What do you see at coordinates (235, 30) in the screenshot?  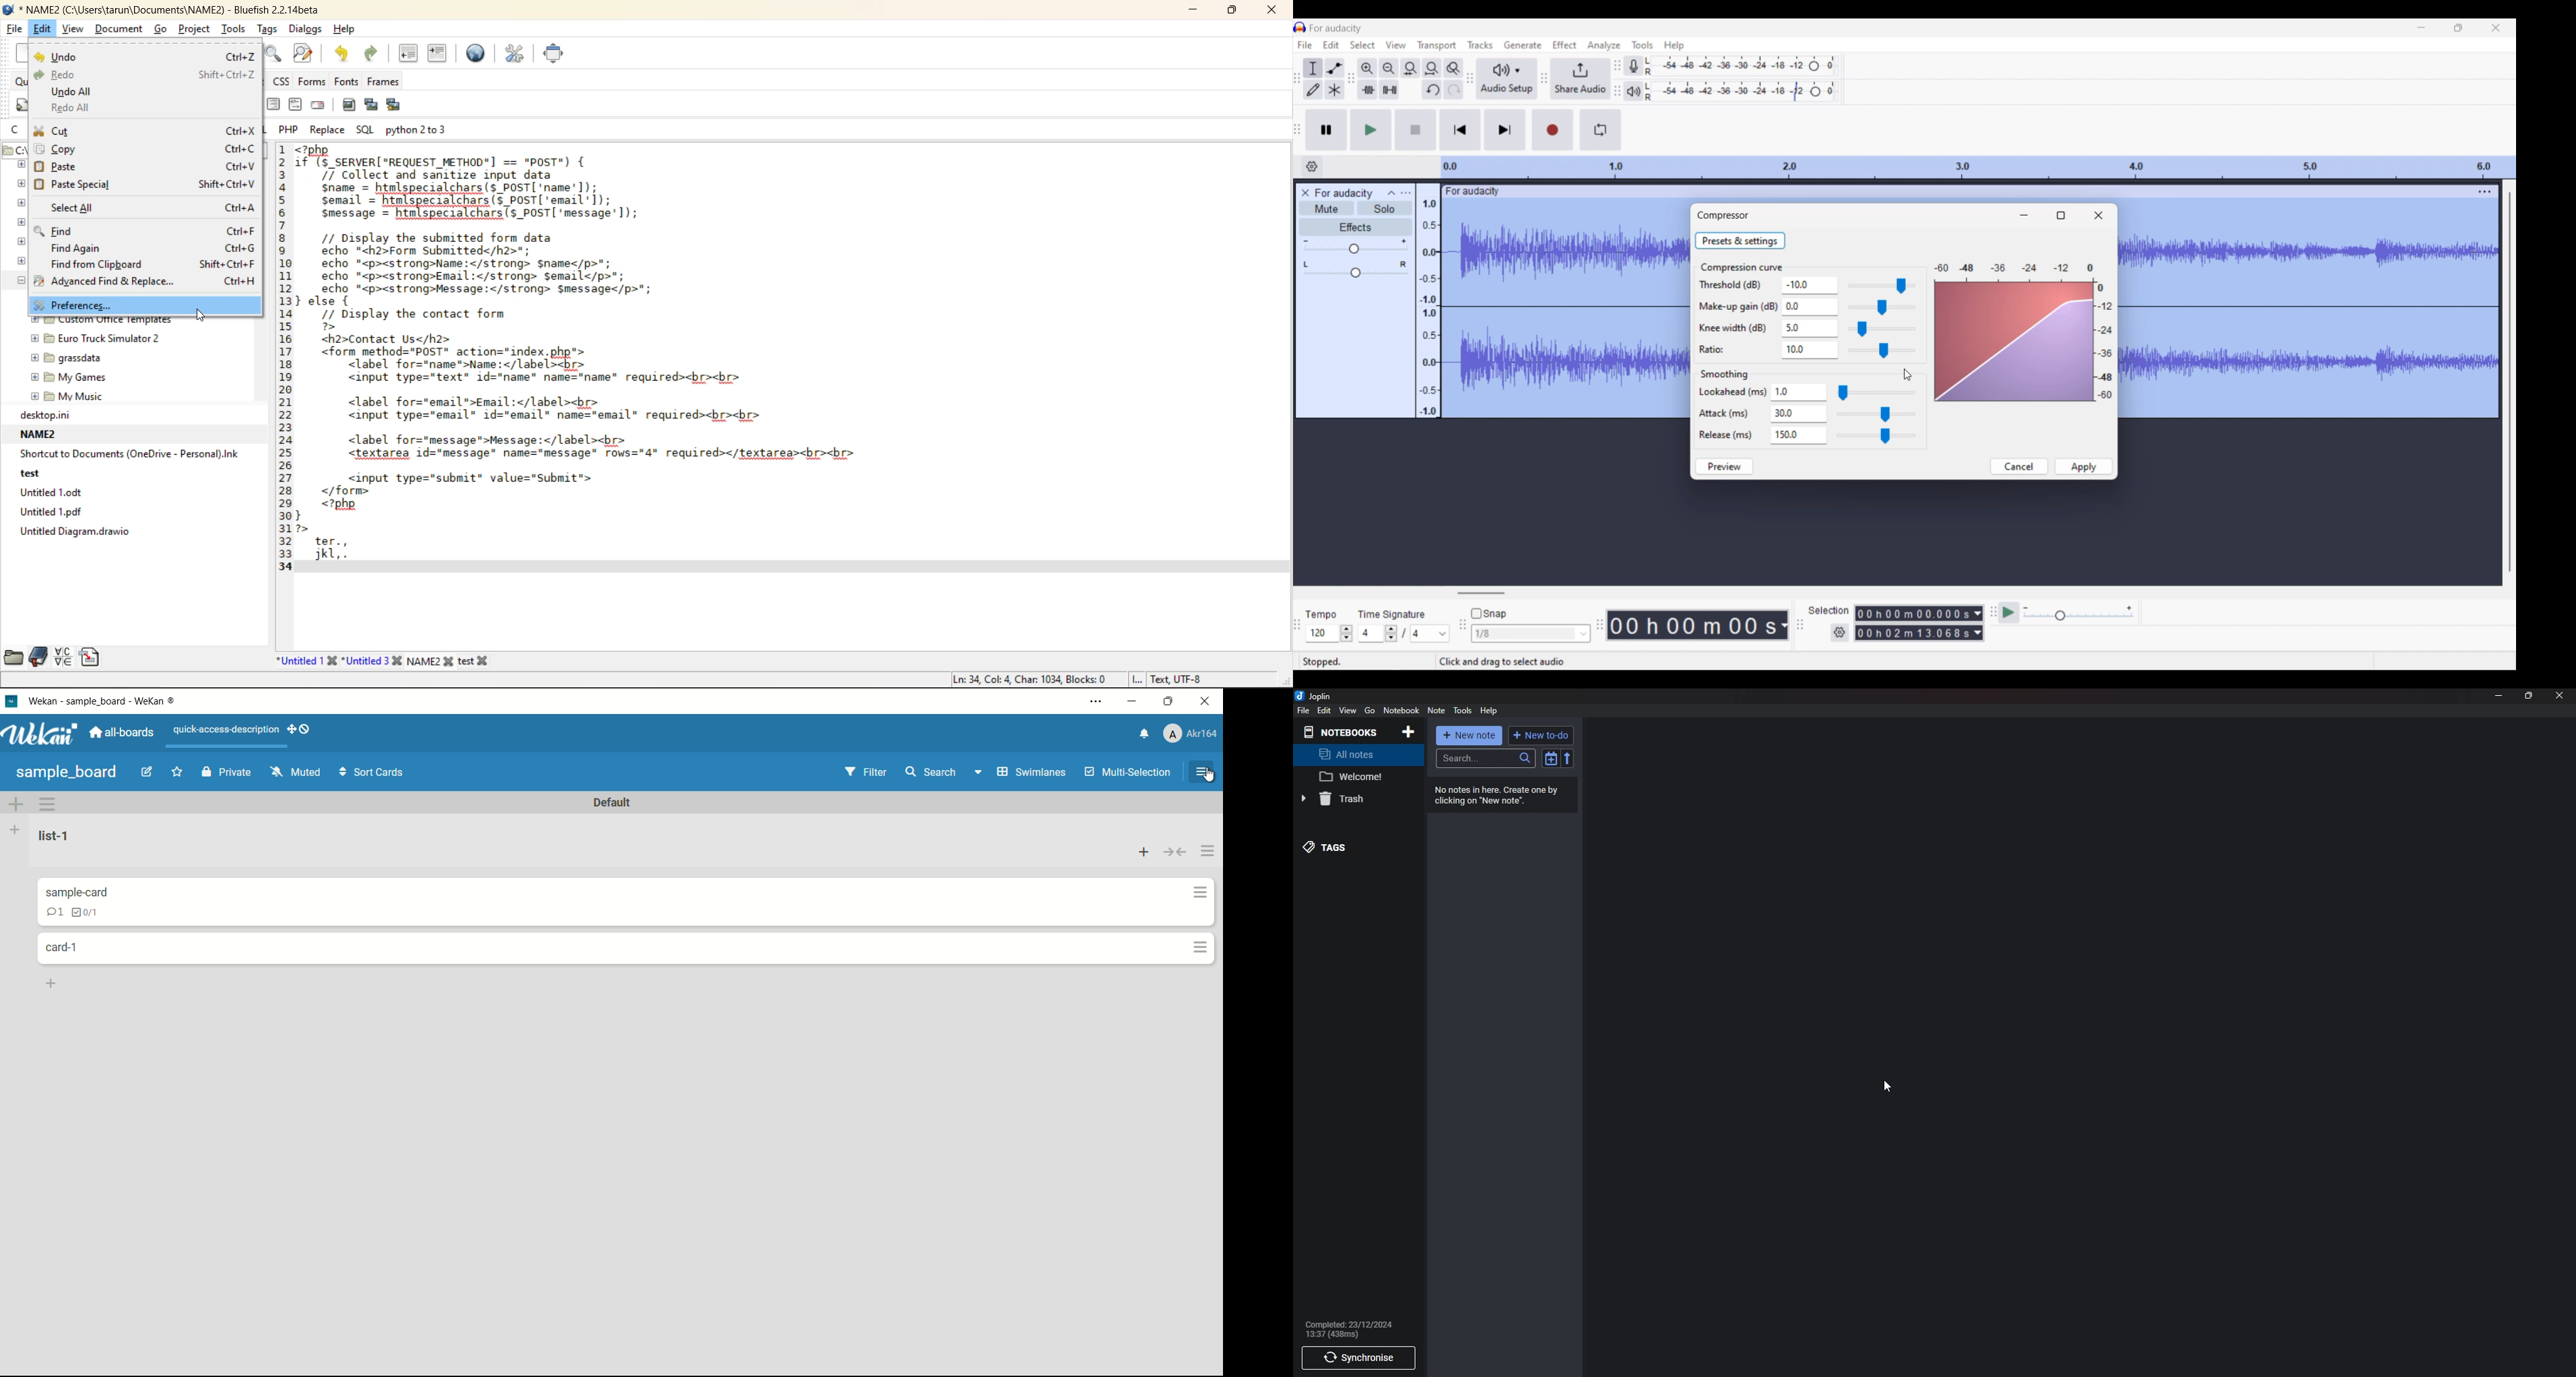 I see `tools` at bounding box center [235, 30].